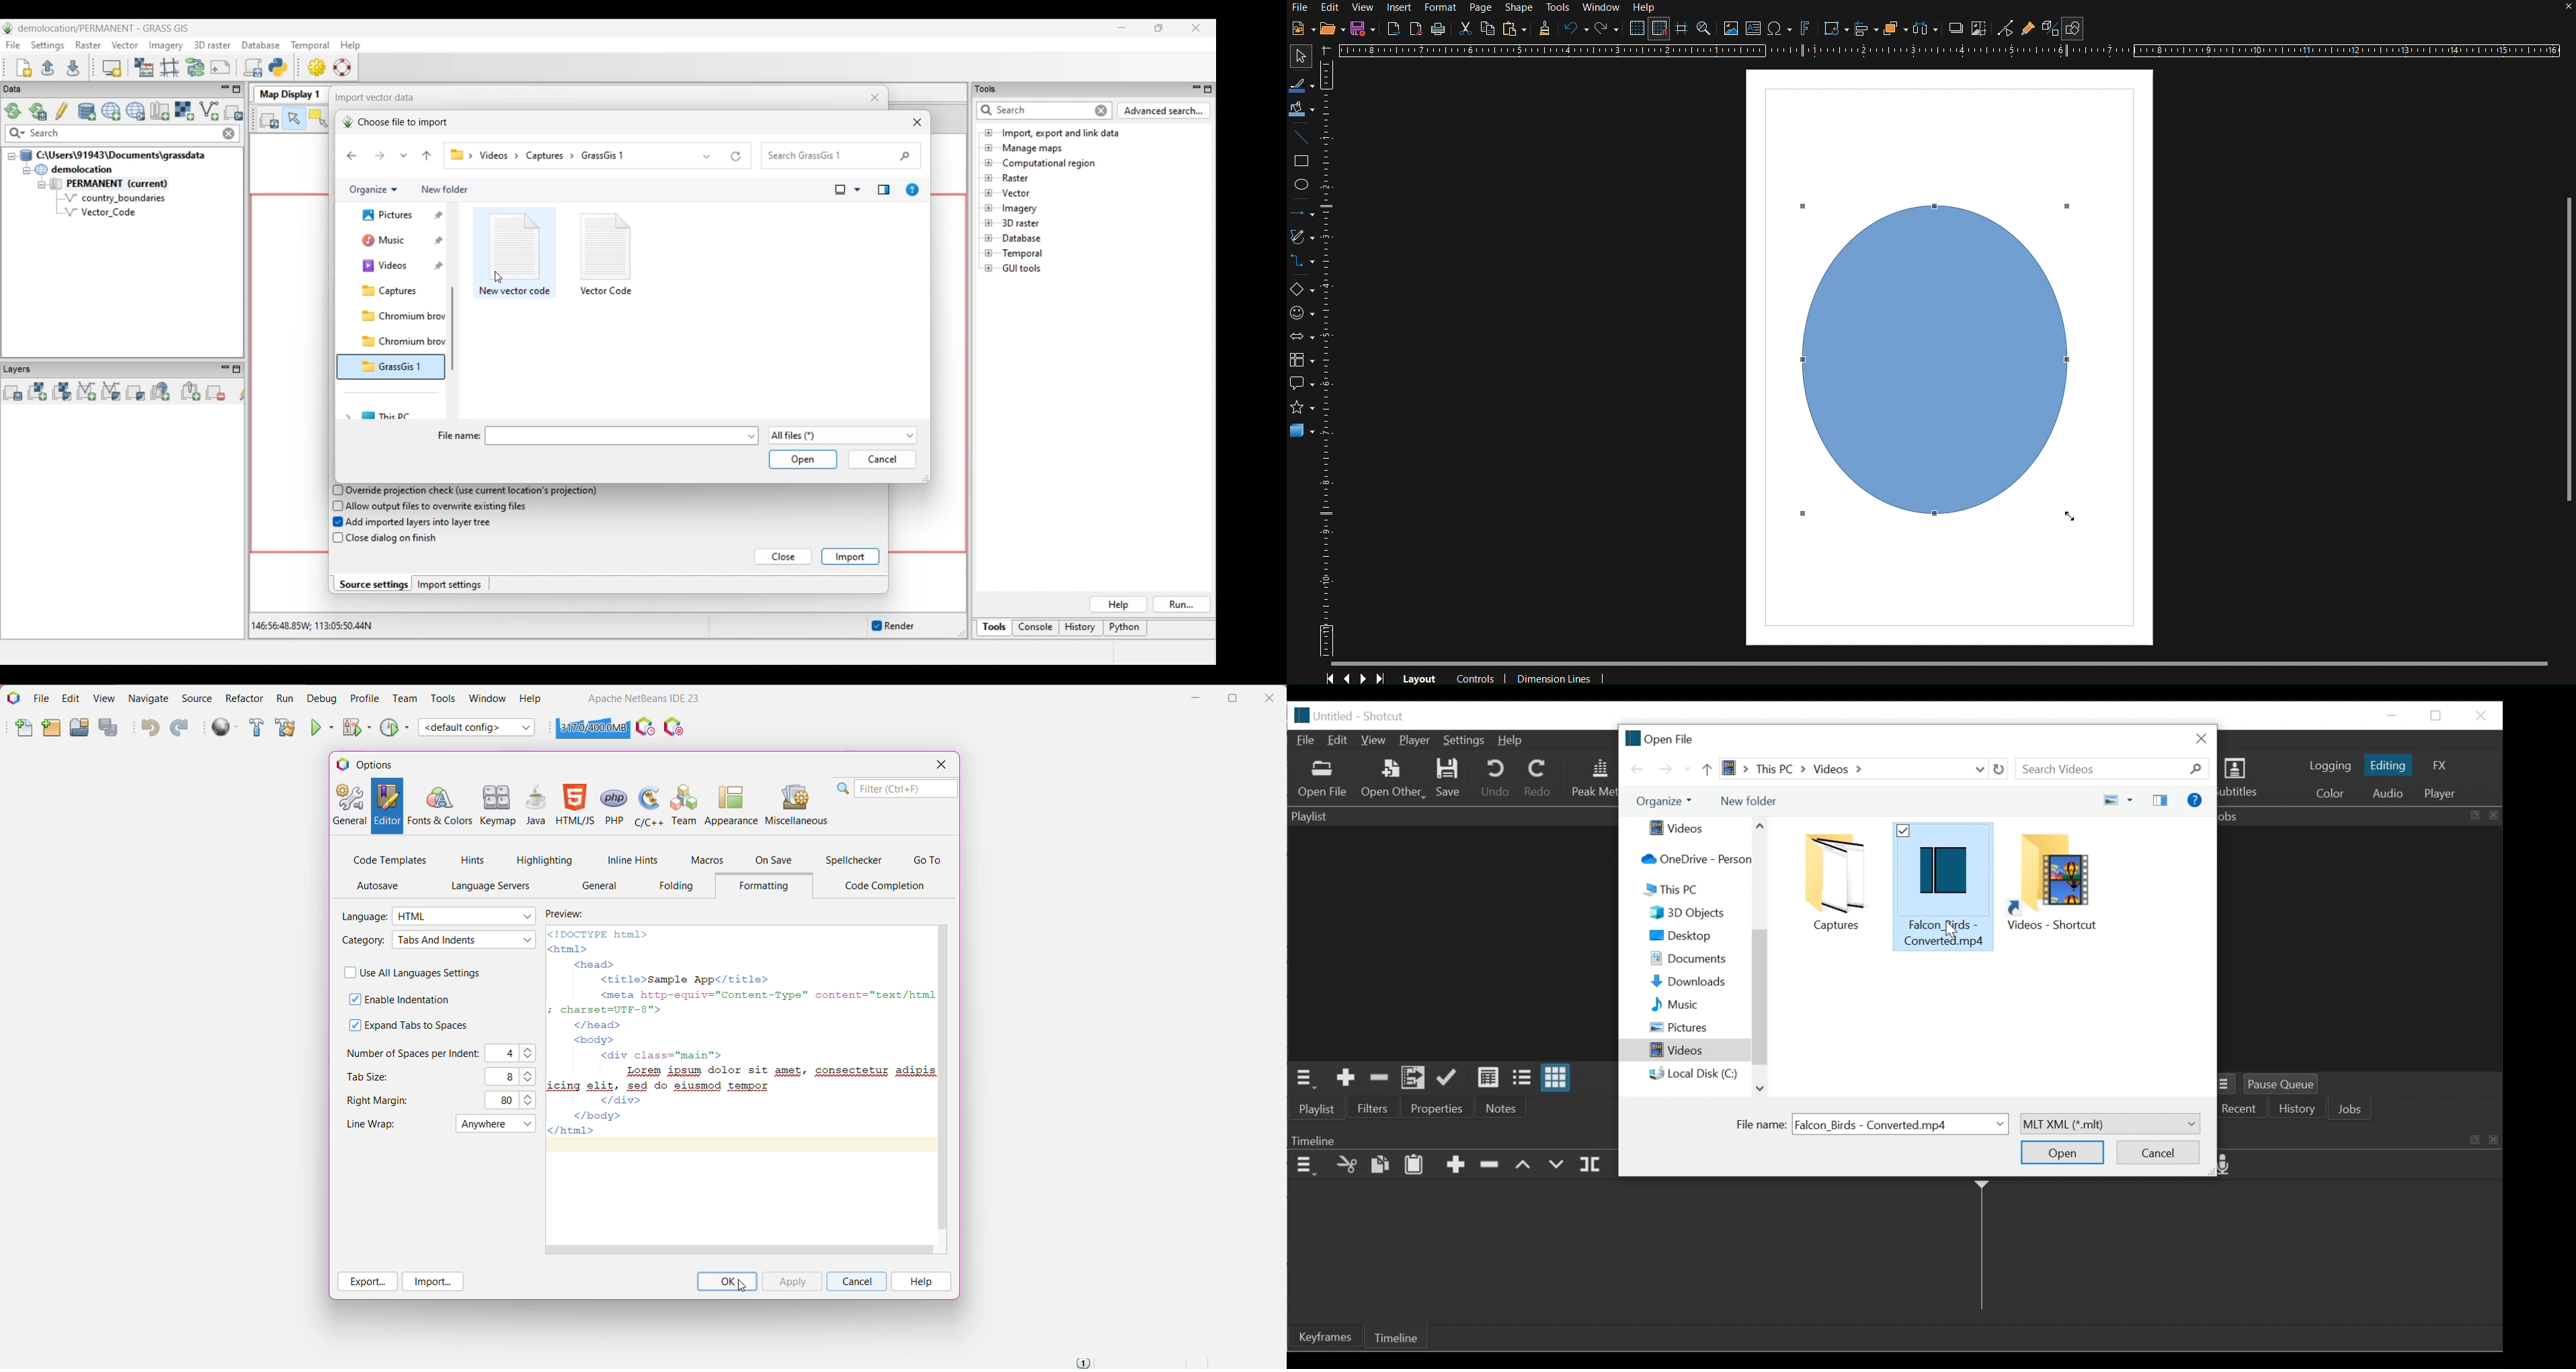 This screenshot has height=1372, width=2576. Describe the element at coordinates (1592, 1166) in the screenshot. I see `Split at playhead` at that location.